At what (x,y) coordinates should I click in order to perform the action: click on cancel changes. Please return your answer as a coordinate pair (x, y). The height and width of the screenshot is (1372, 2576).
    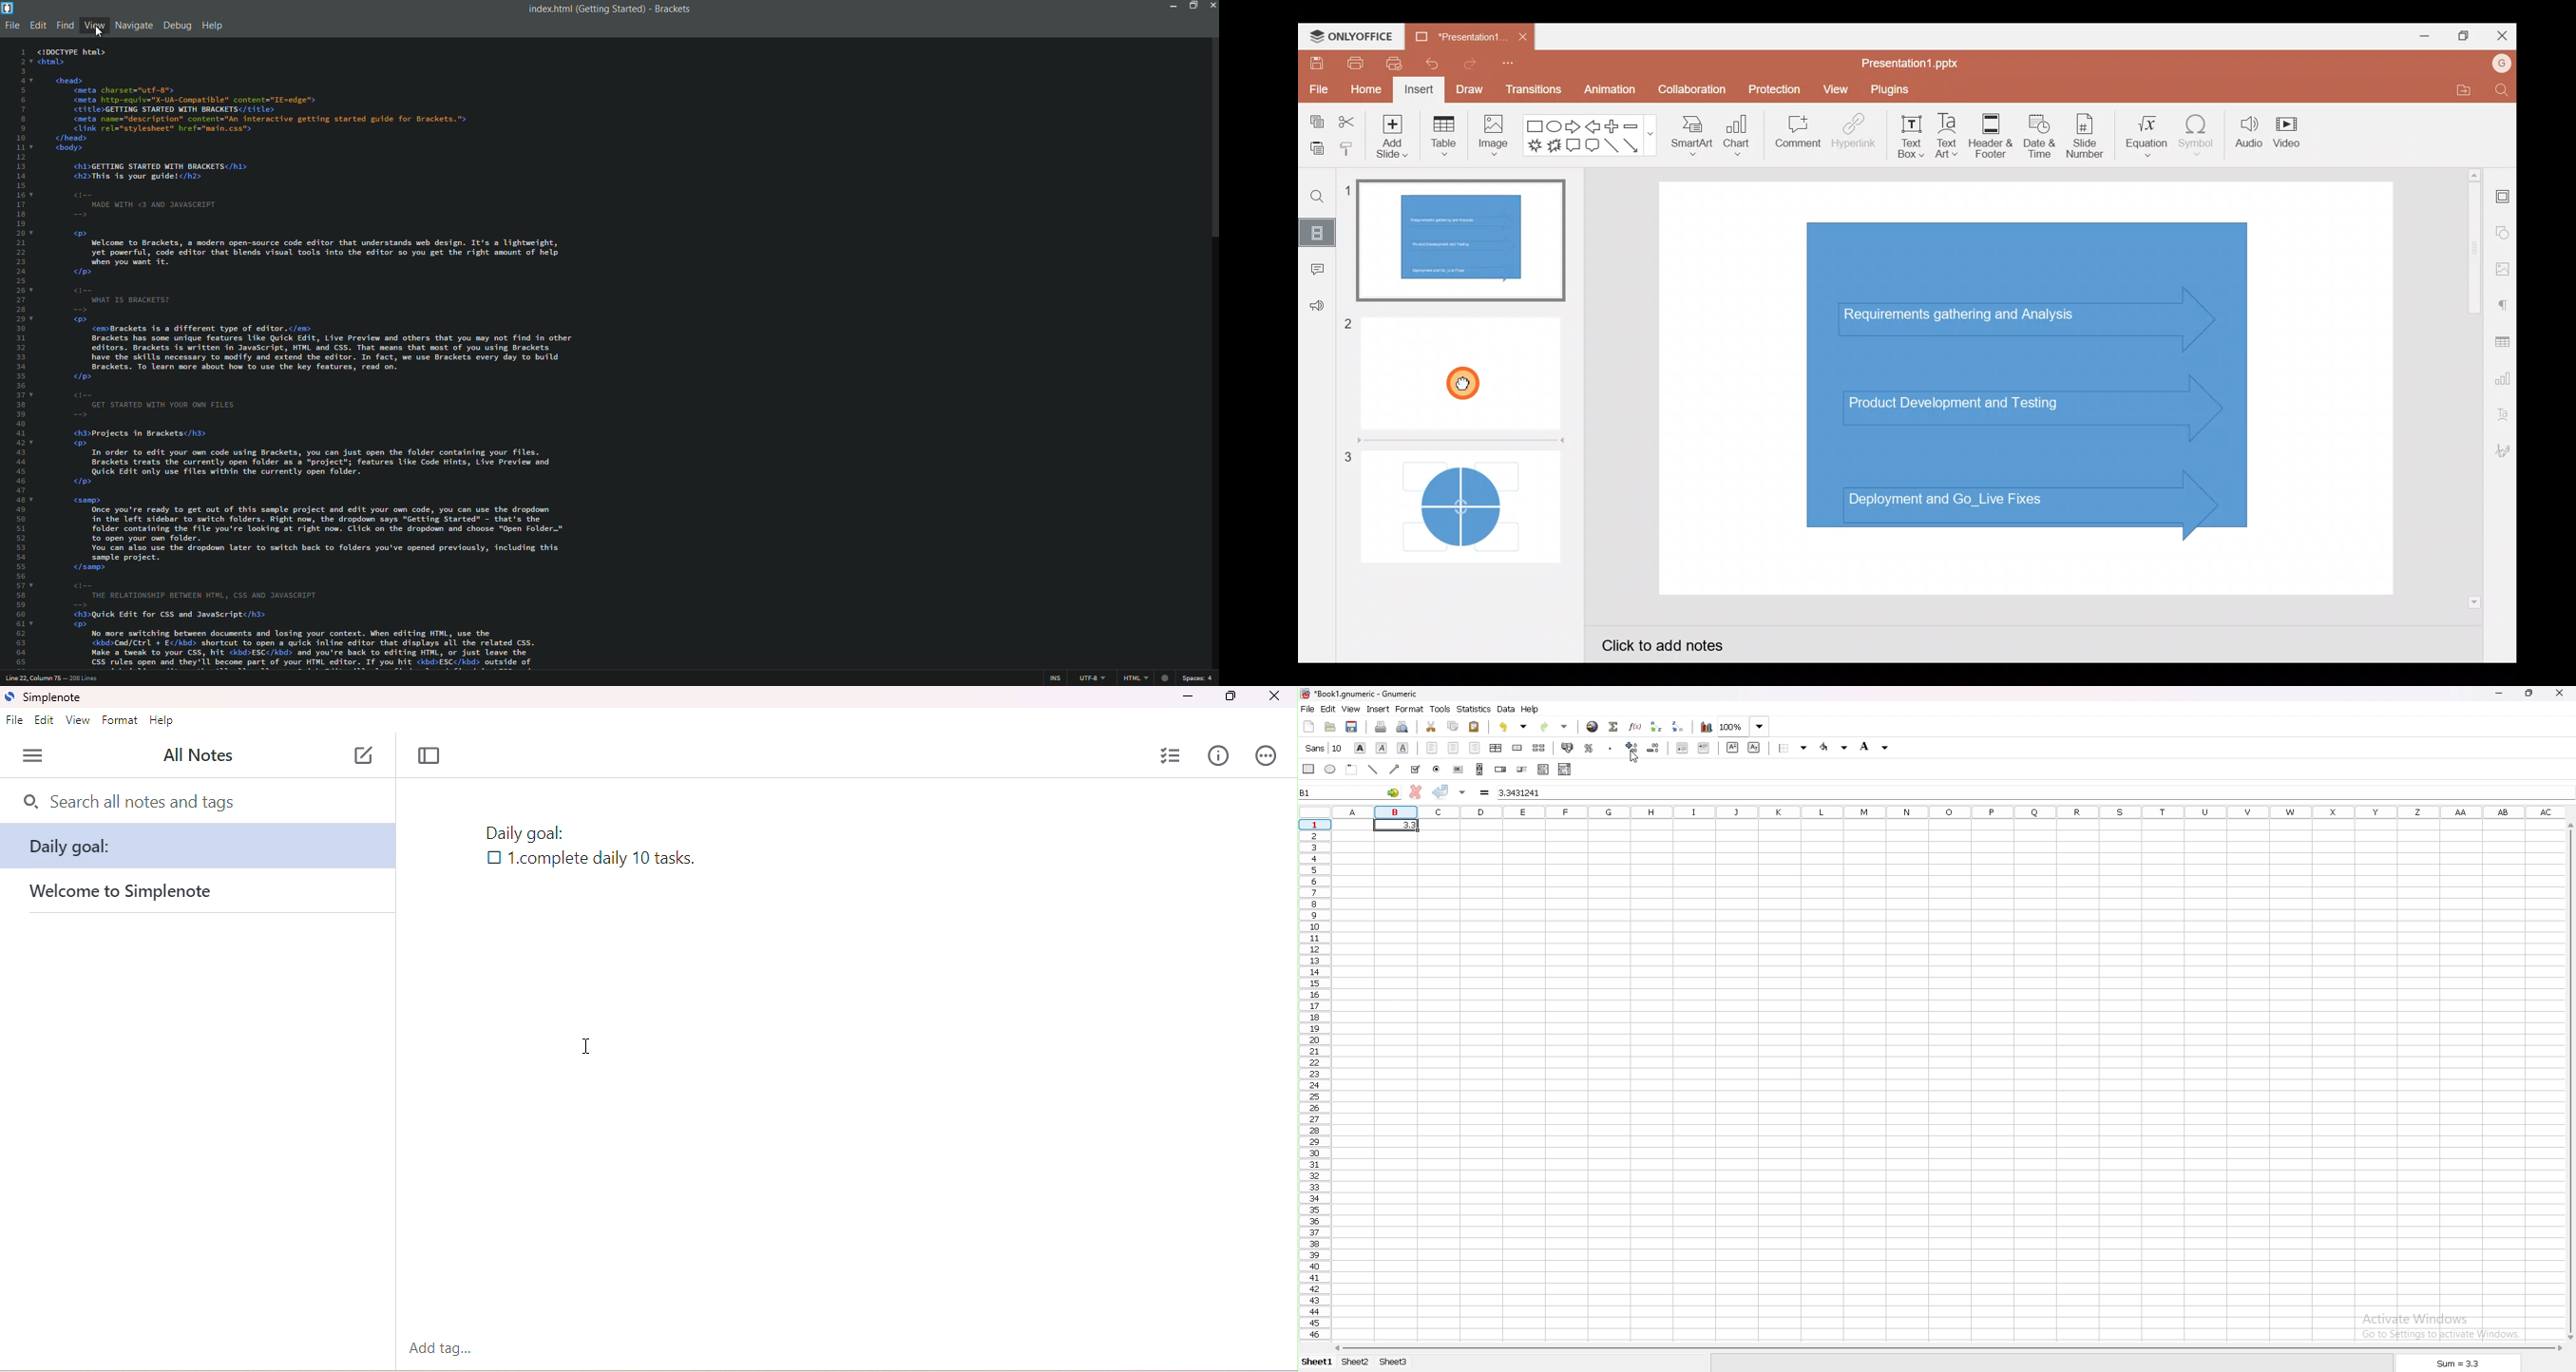
    Looking at the image, I should click on (1416, 794).